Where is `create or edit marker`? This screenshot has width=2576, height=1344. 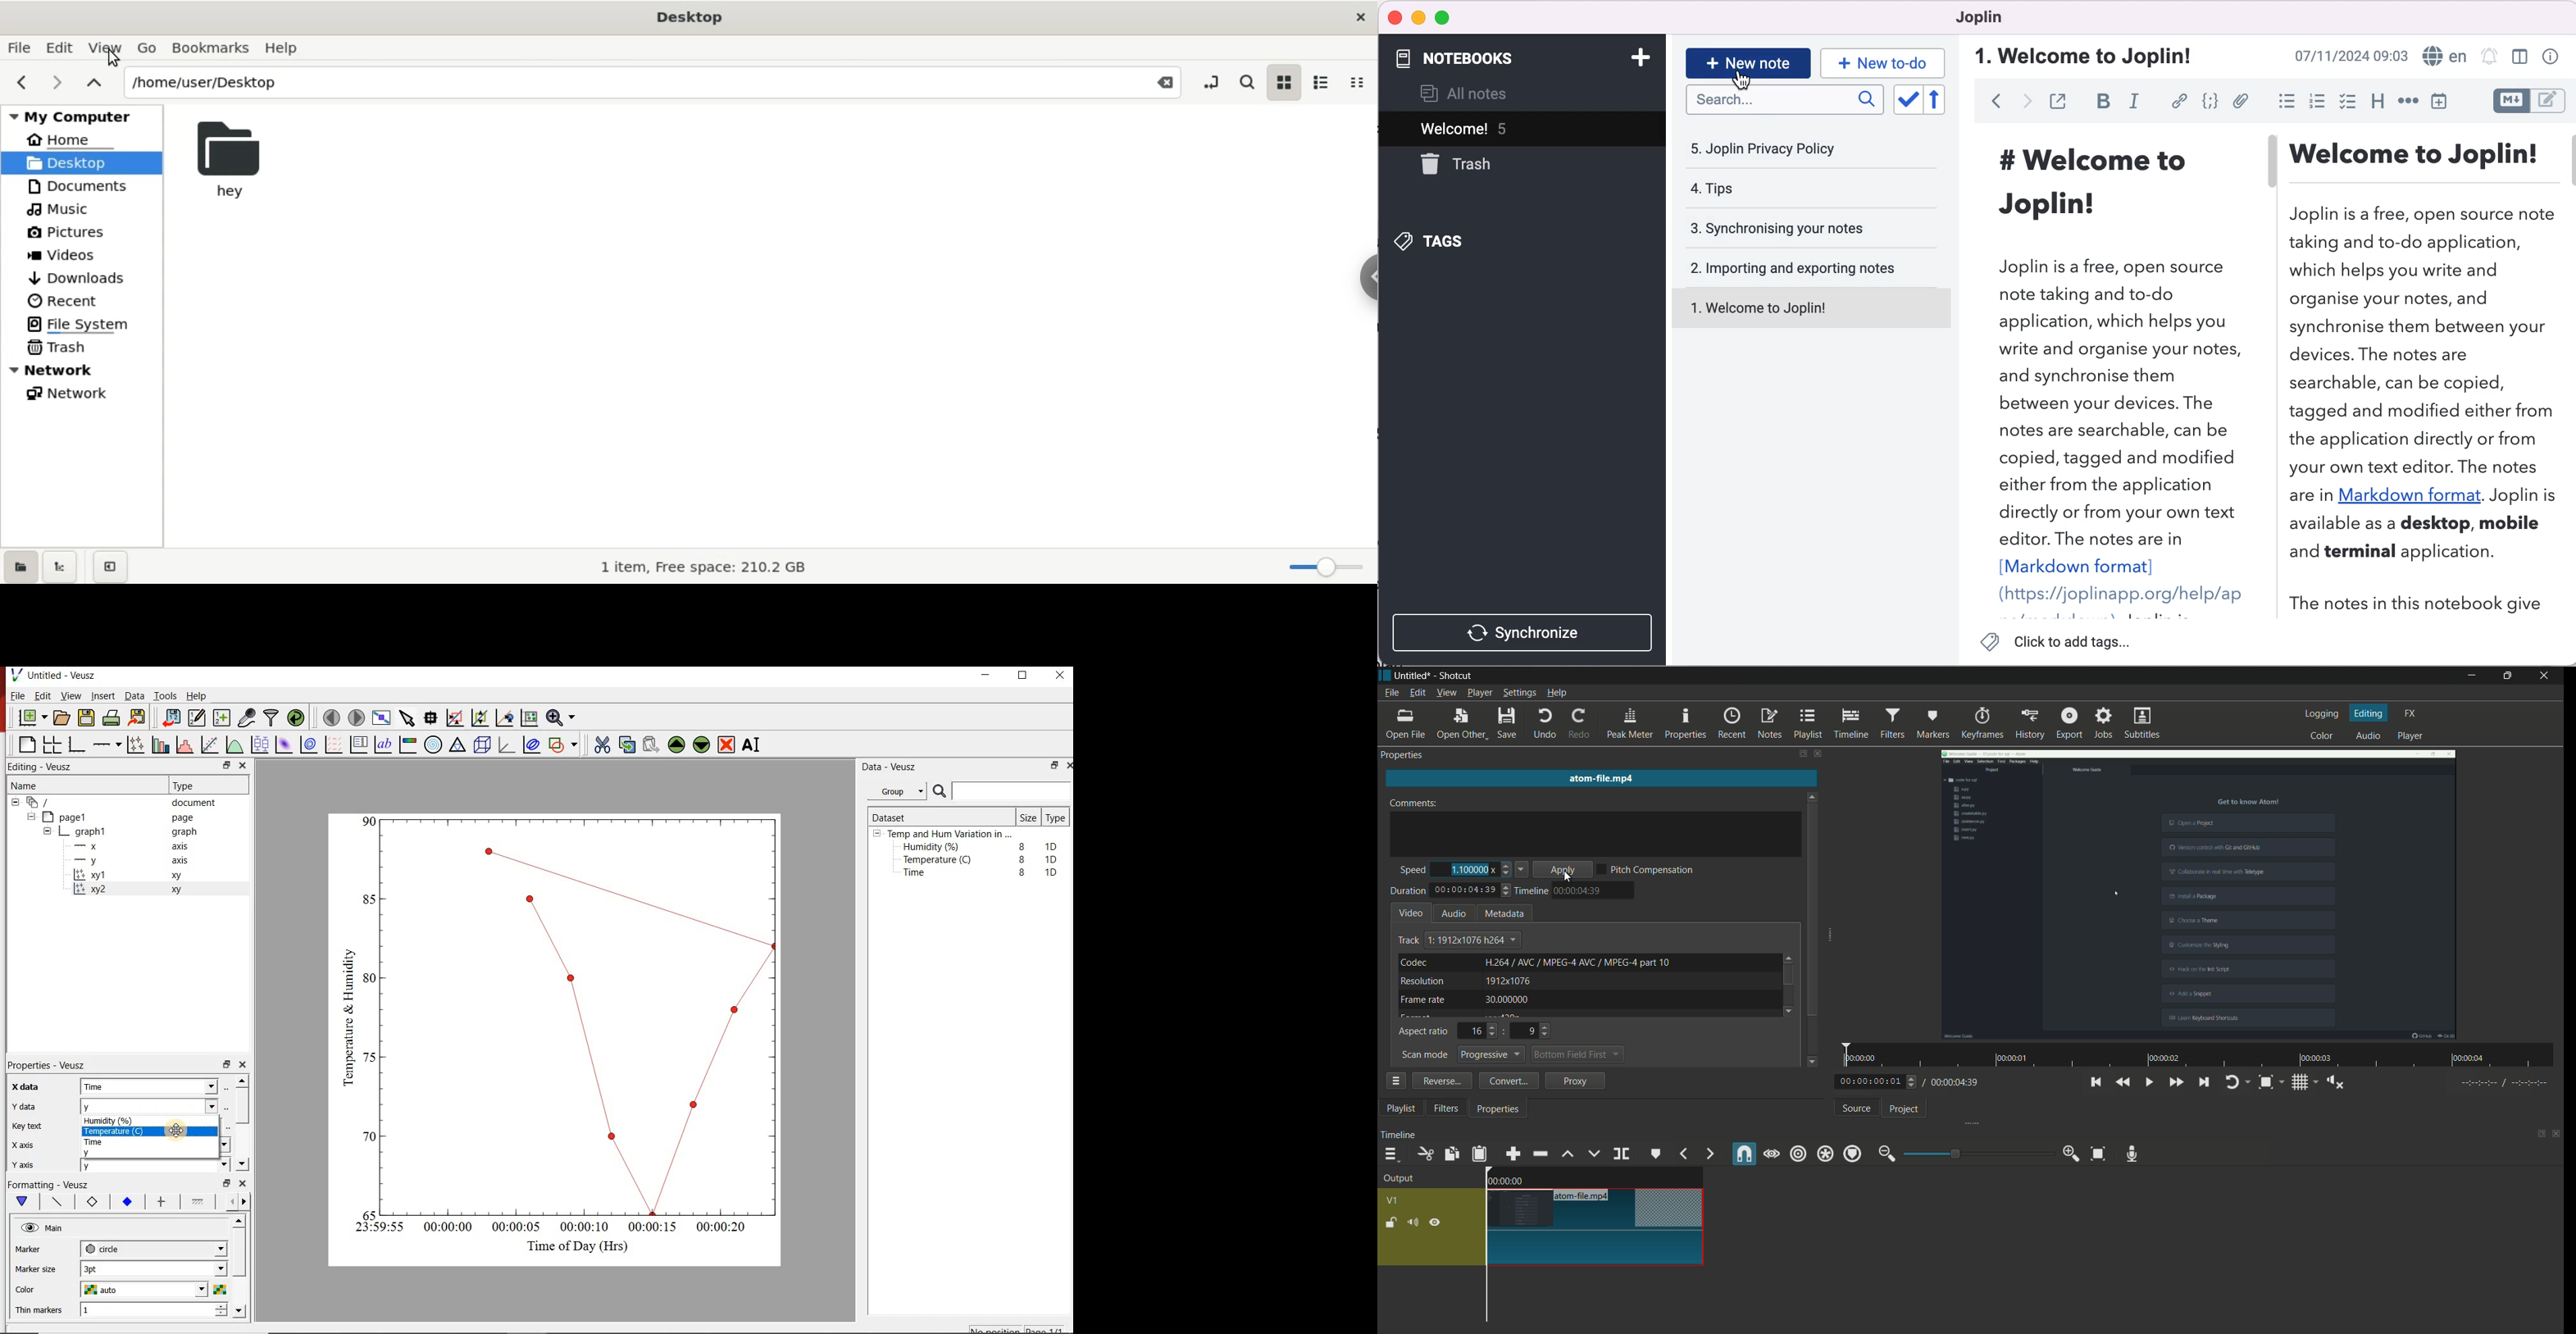 create or edit marker is located at coordinates (1656, 1154).